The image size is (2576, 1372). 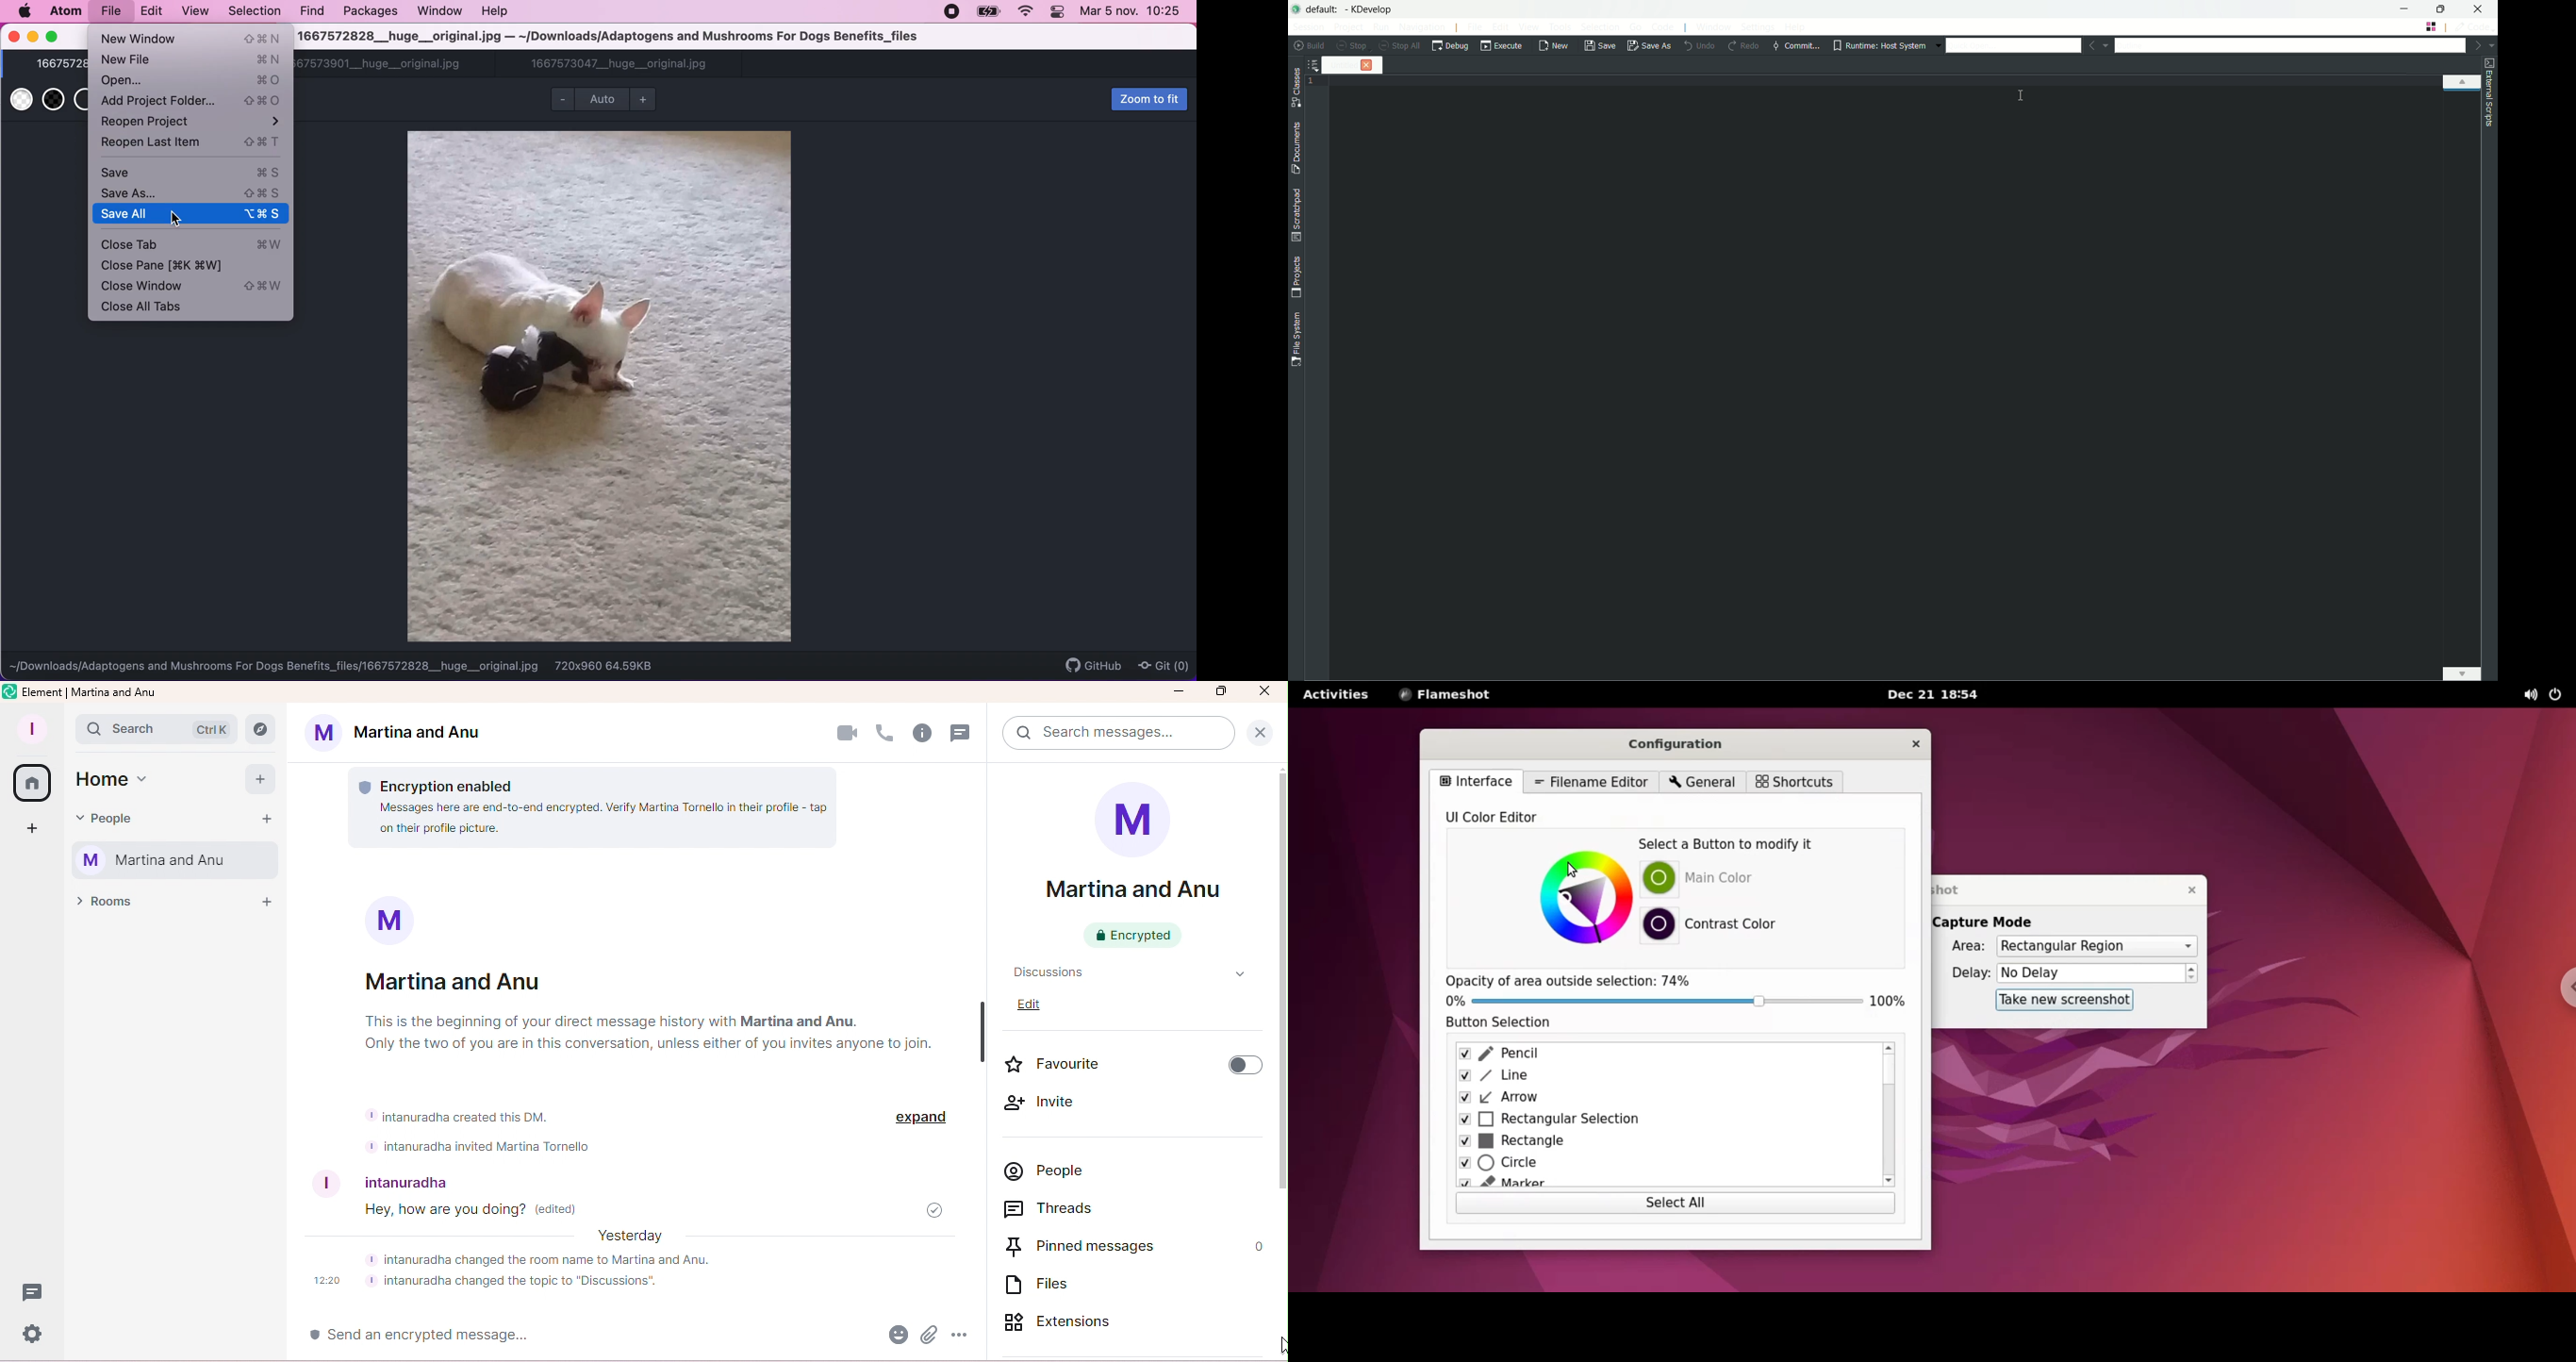 I want to click on filename editor, so click(x=1593, y=783).